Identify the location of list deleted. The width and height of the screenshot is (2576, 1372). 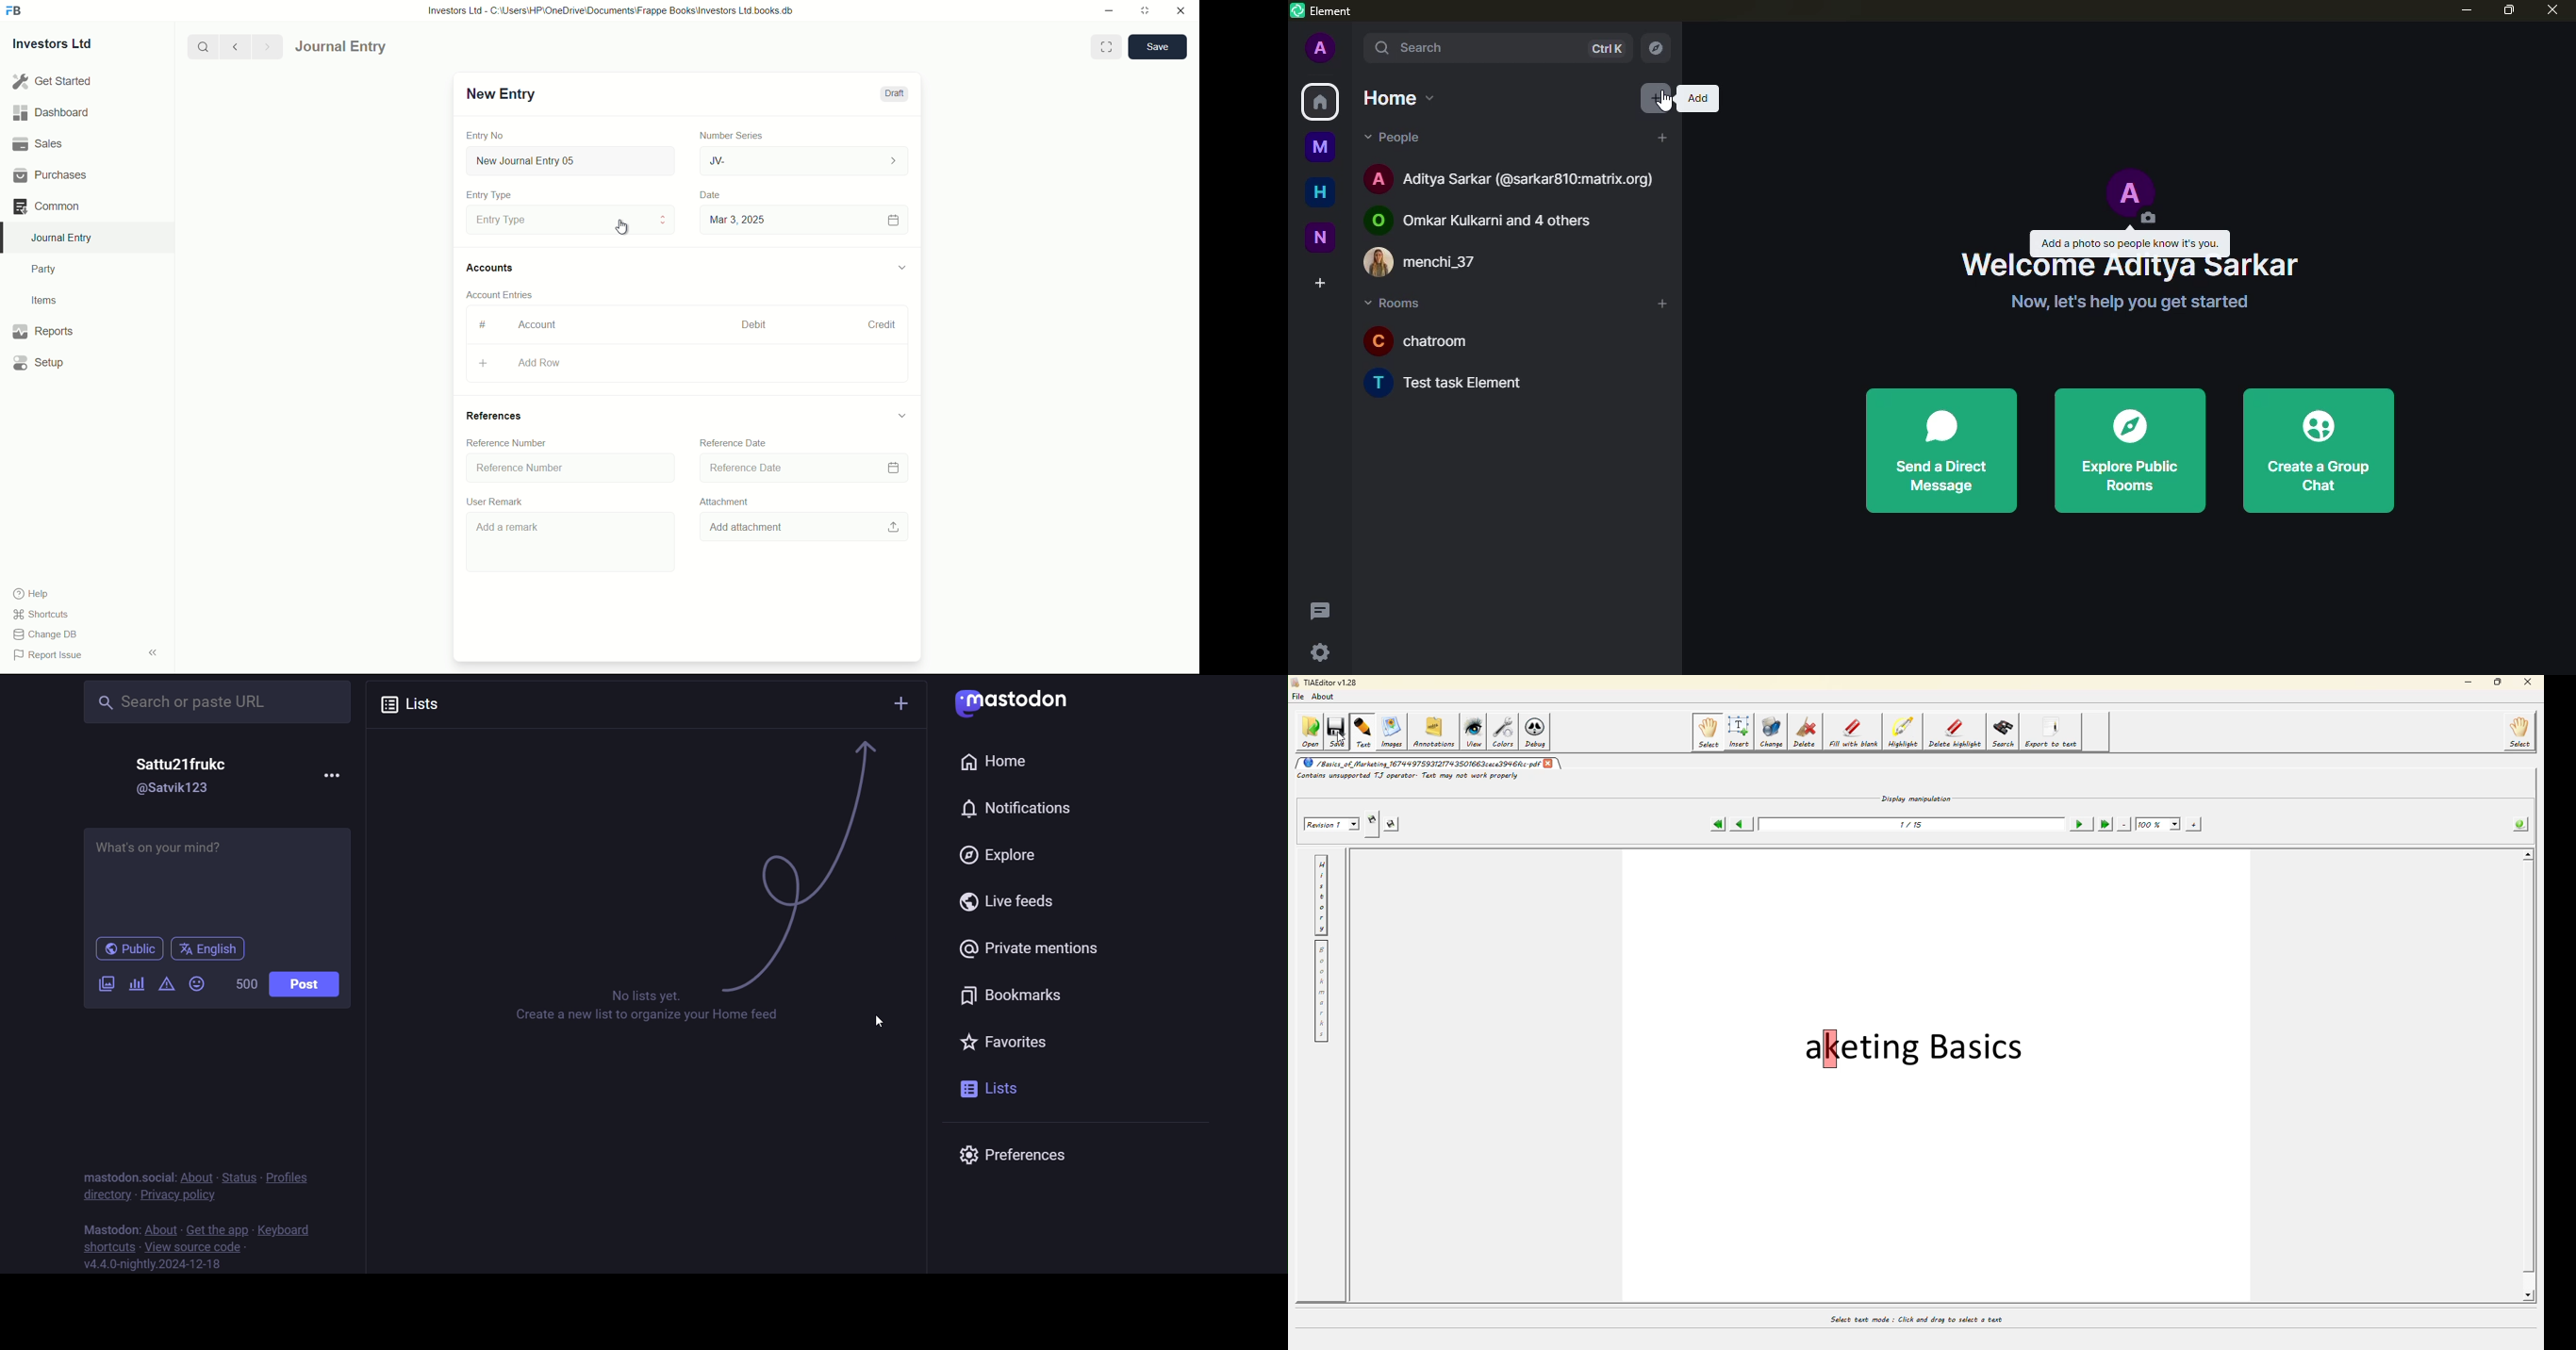
(645, 851).